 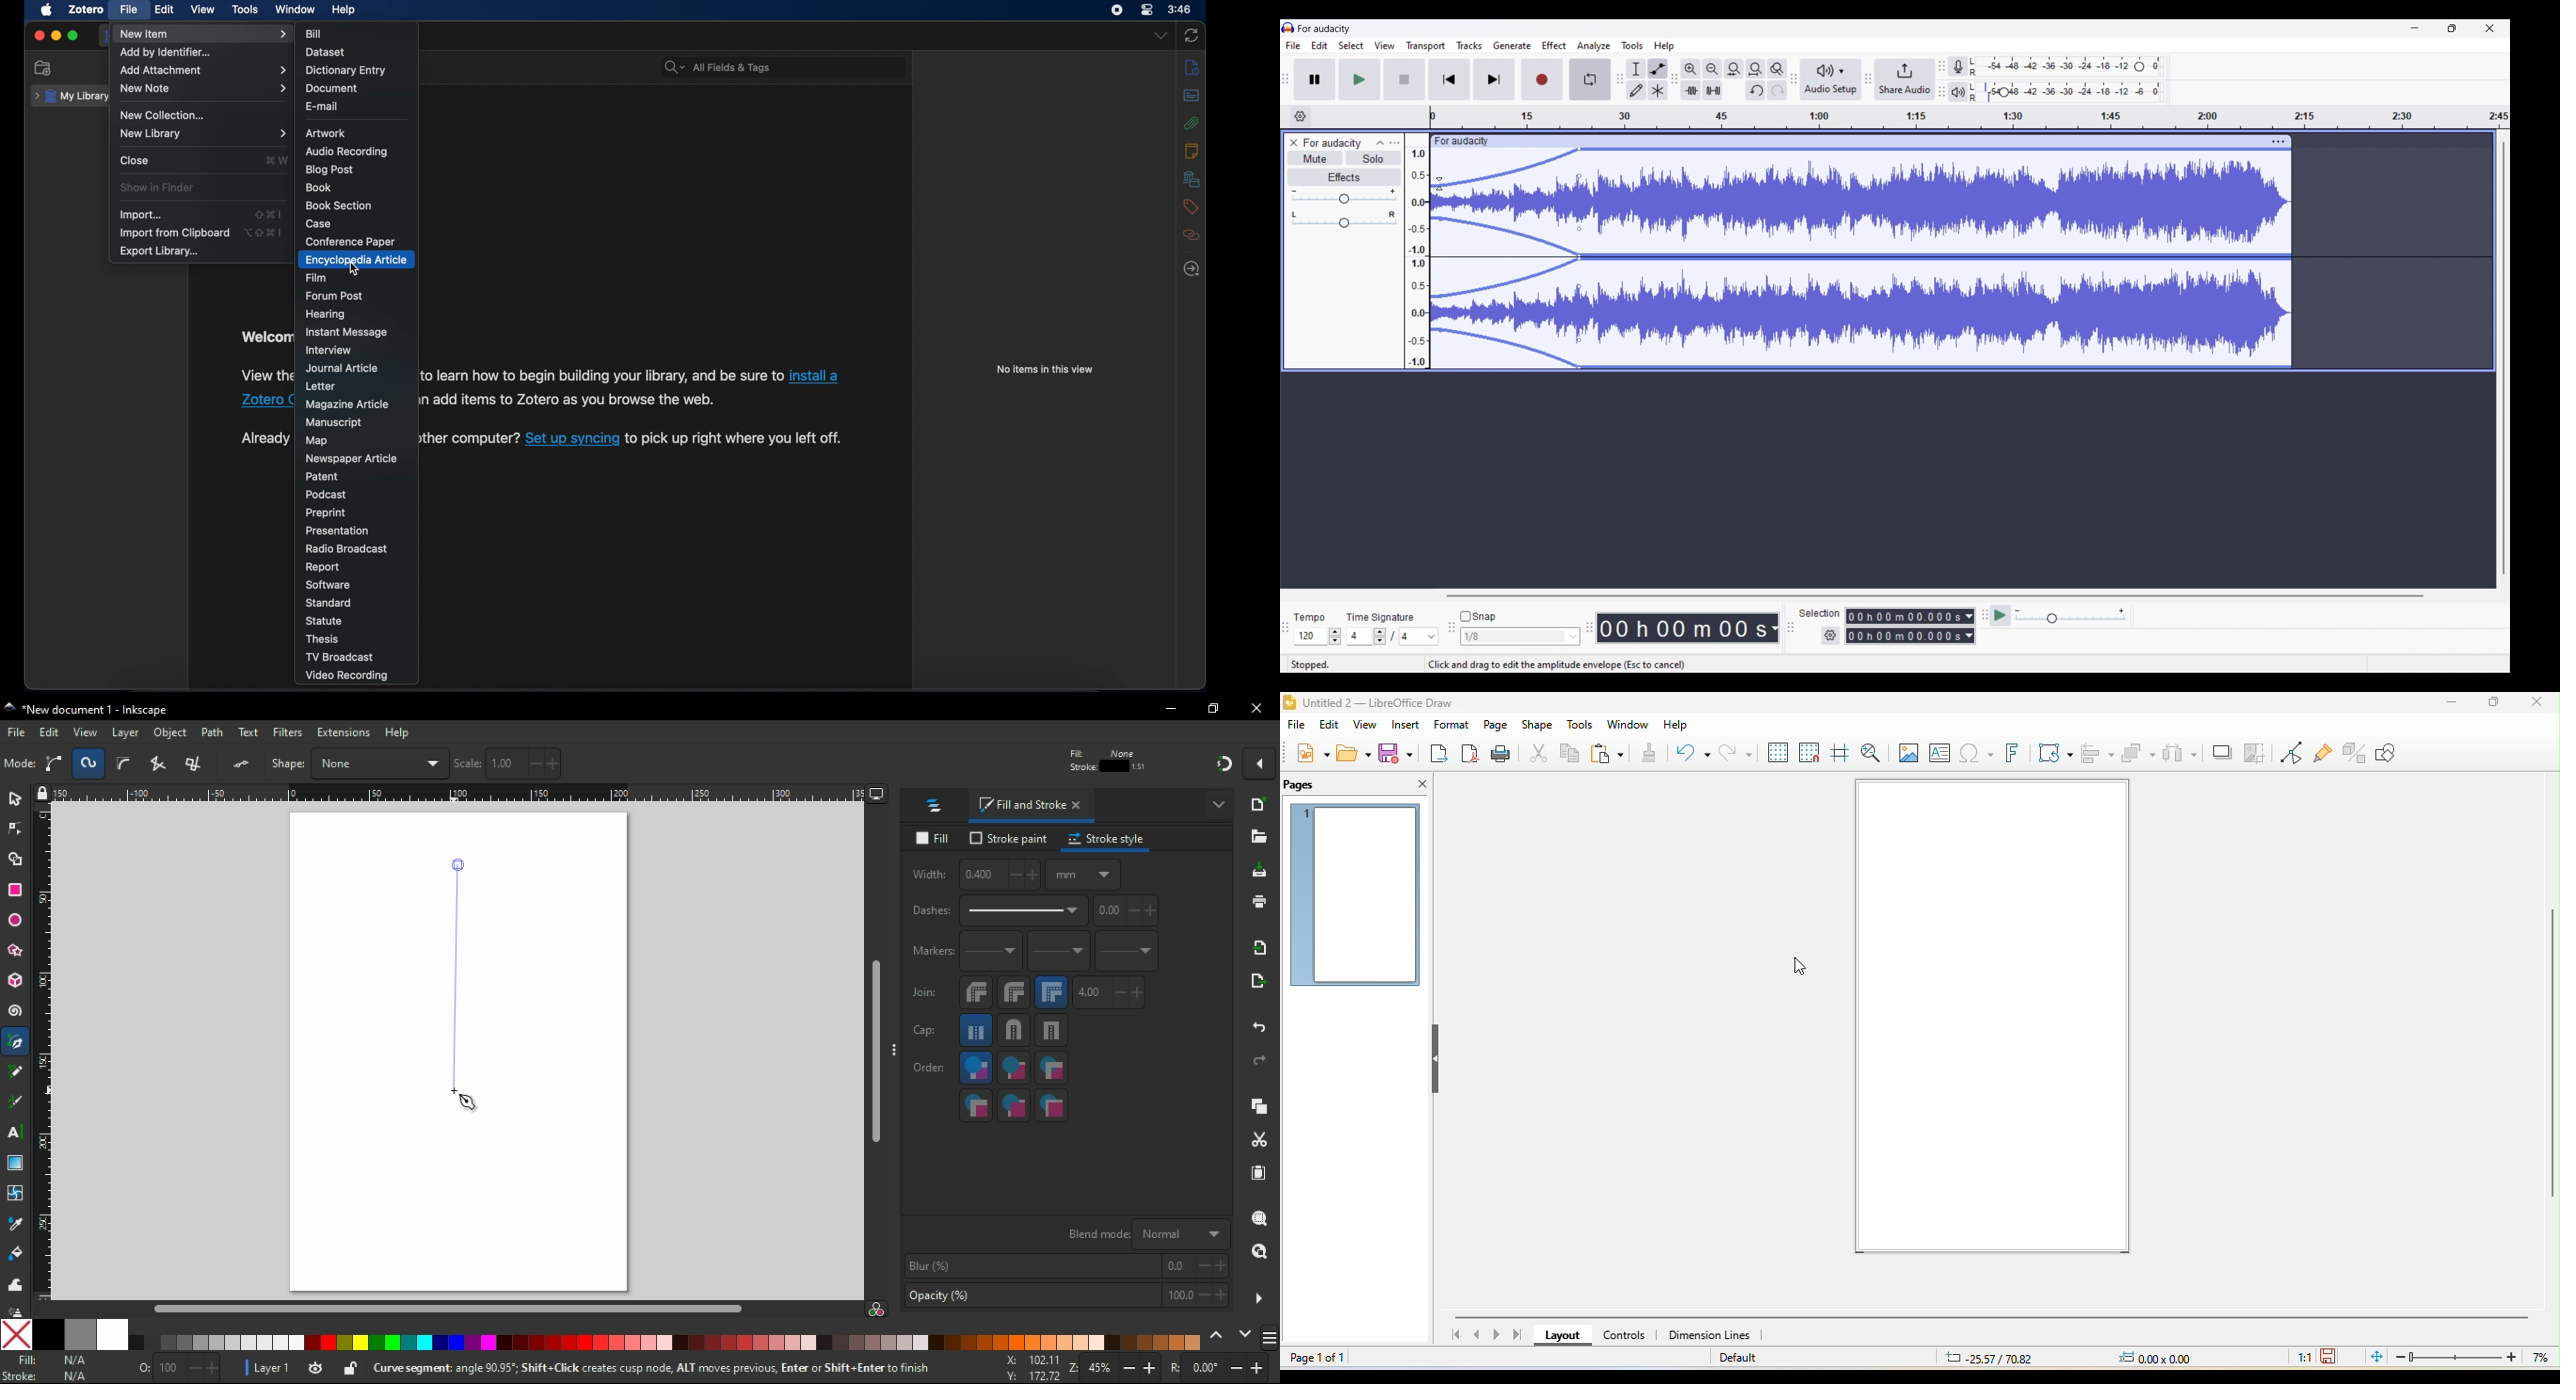 I want to click on Track highlighted due to Envelop tool, so click(x=1861, y=258).